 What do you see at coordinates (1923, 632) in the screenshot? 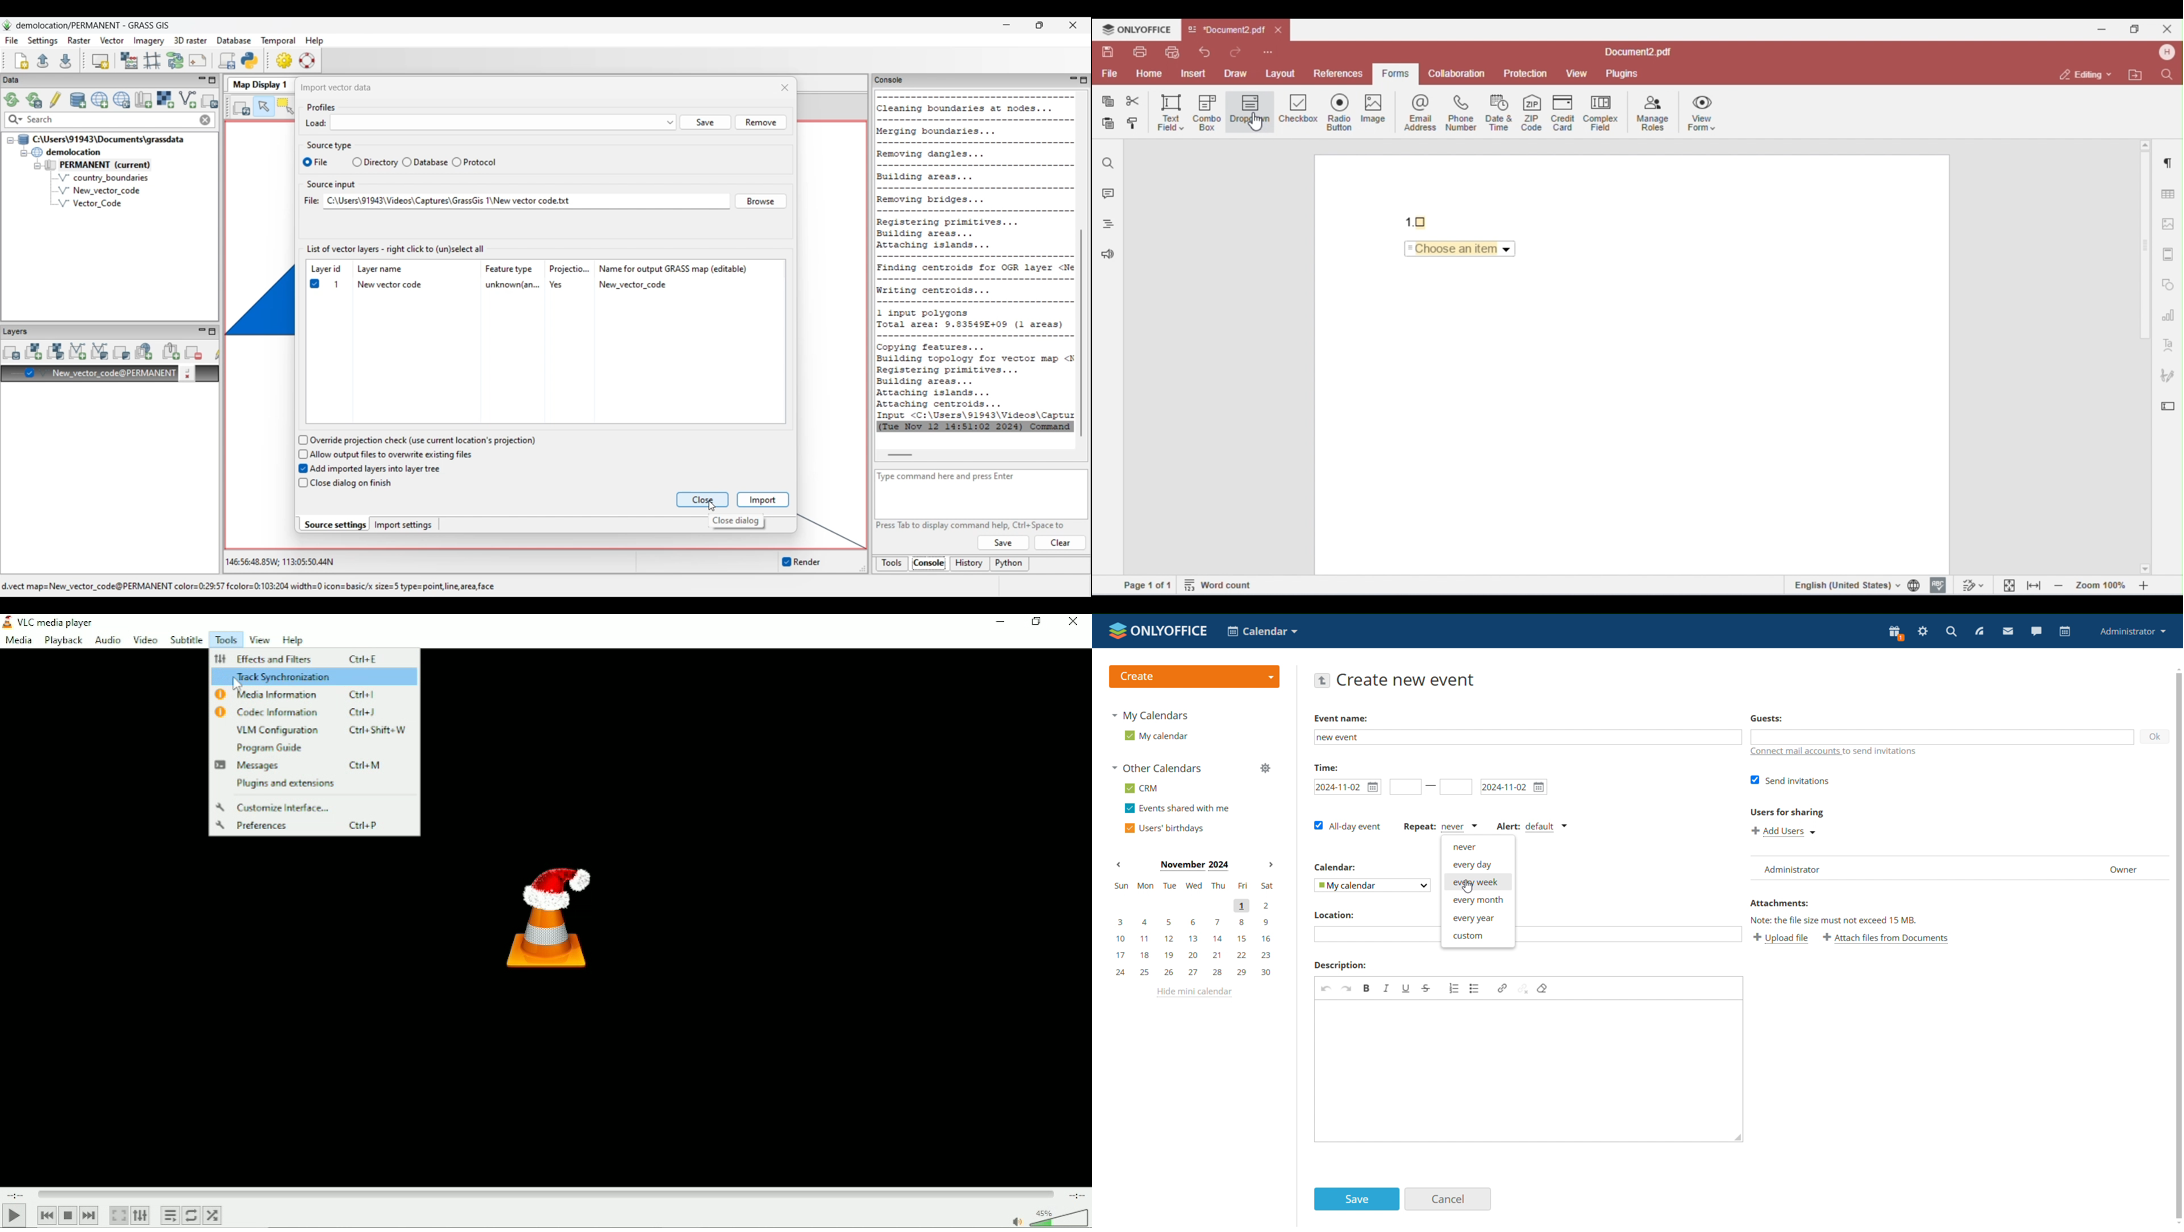
I see `settings` at bounding box center [1923, 632].